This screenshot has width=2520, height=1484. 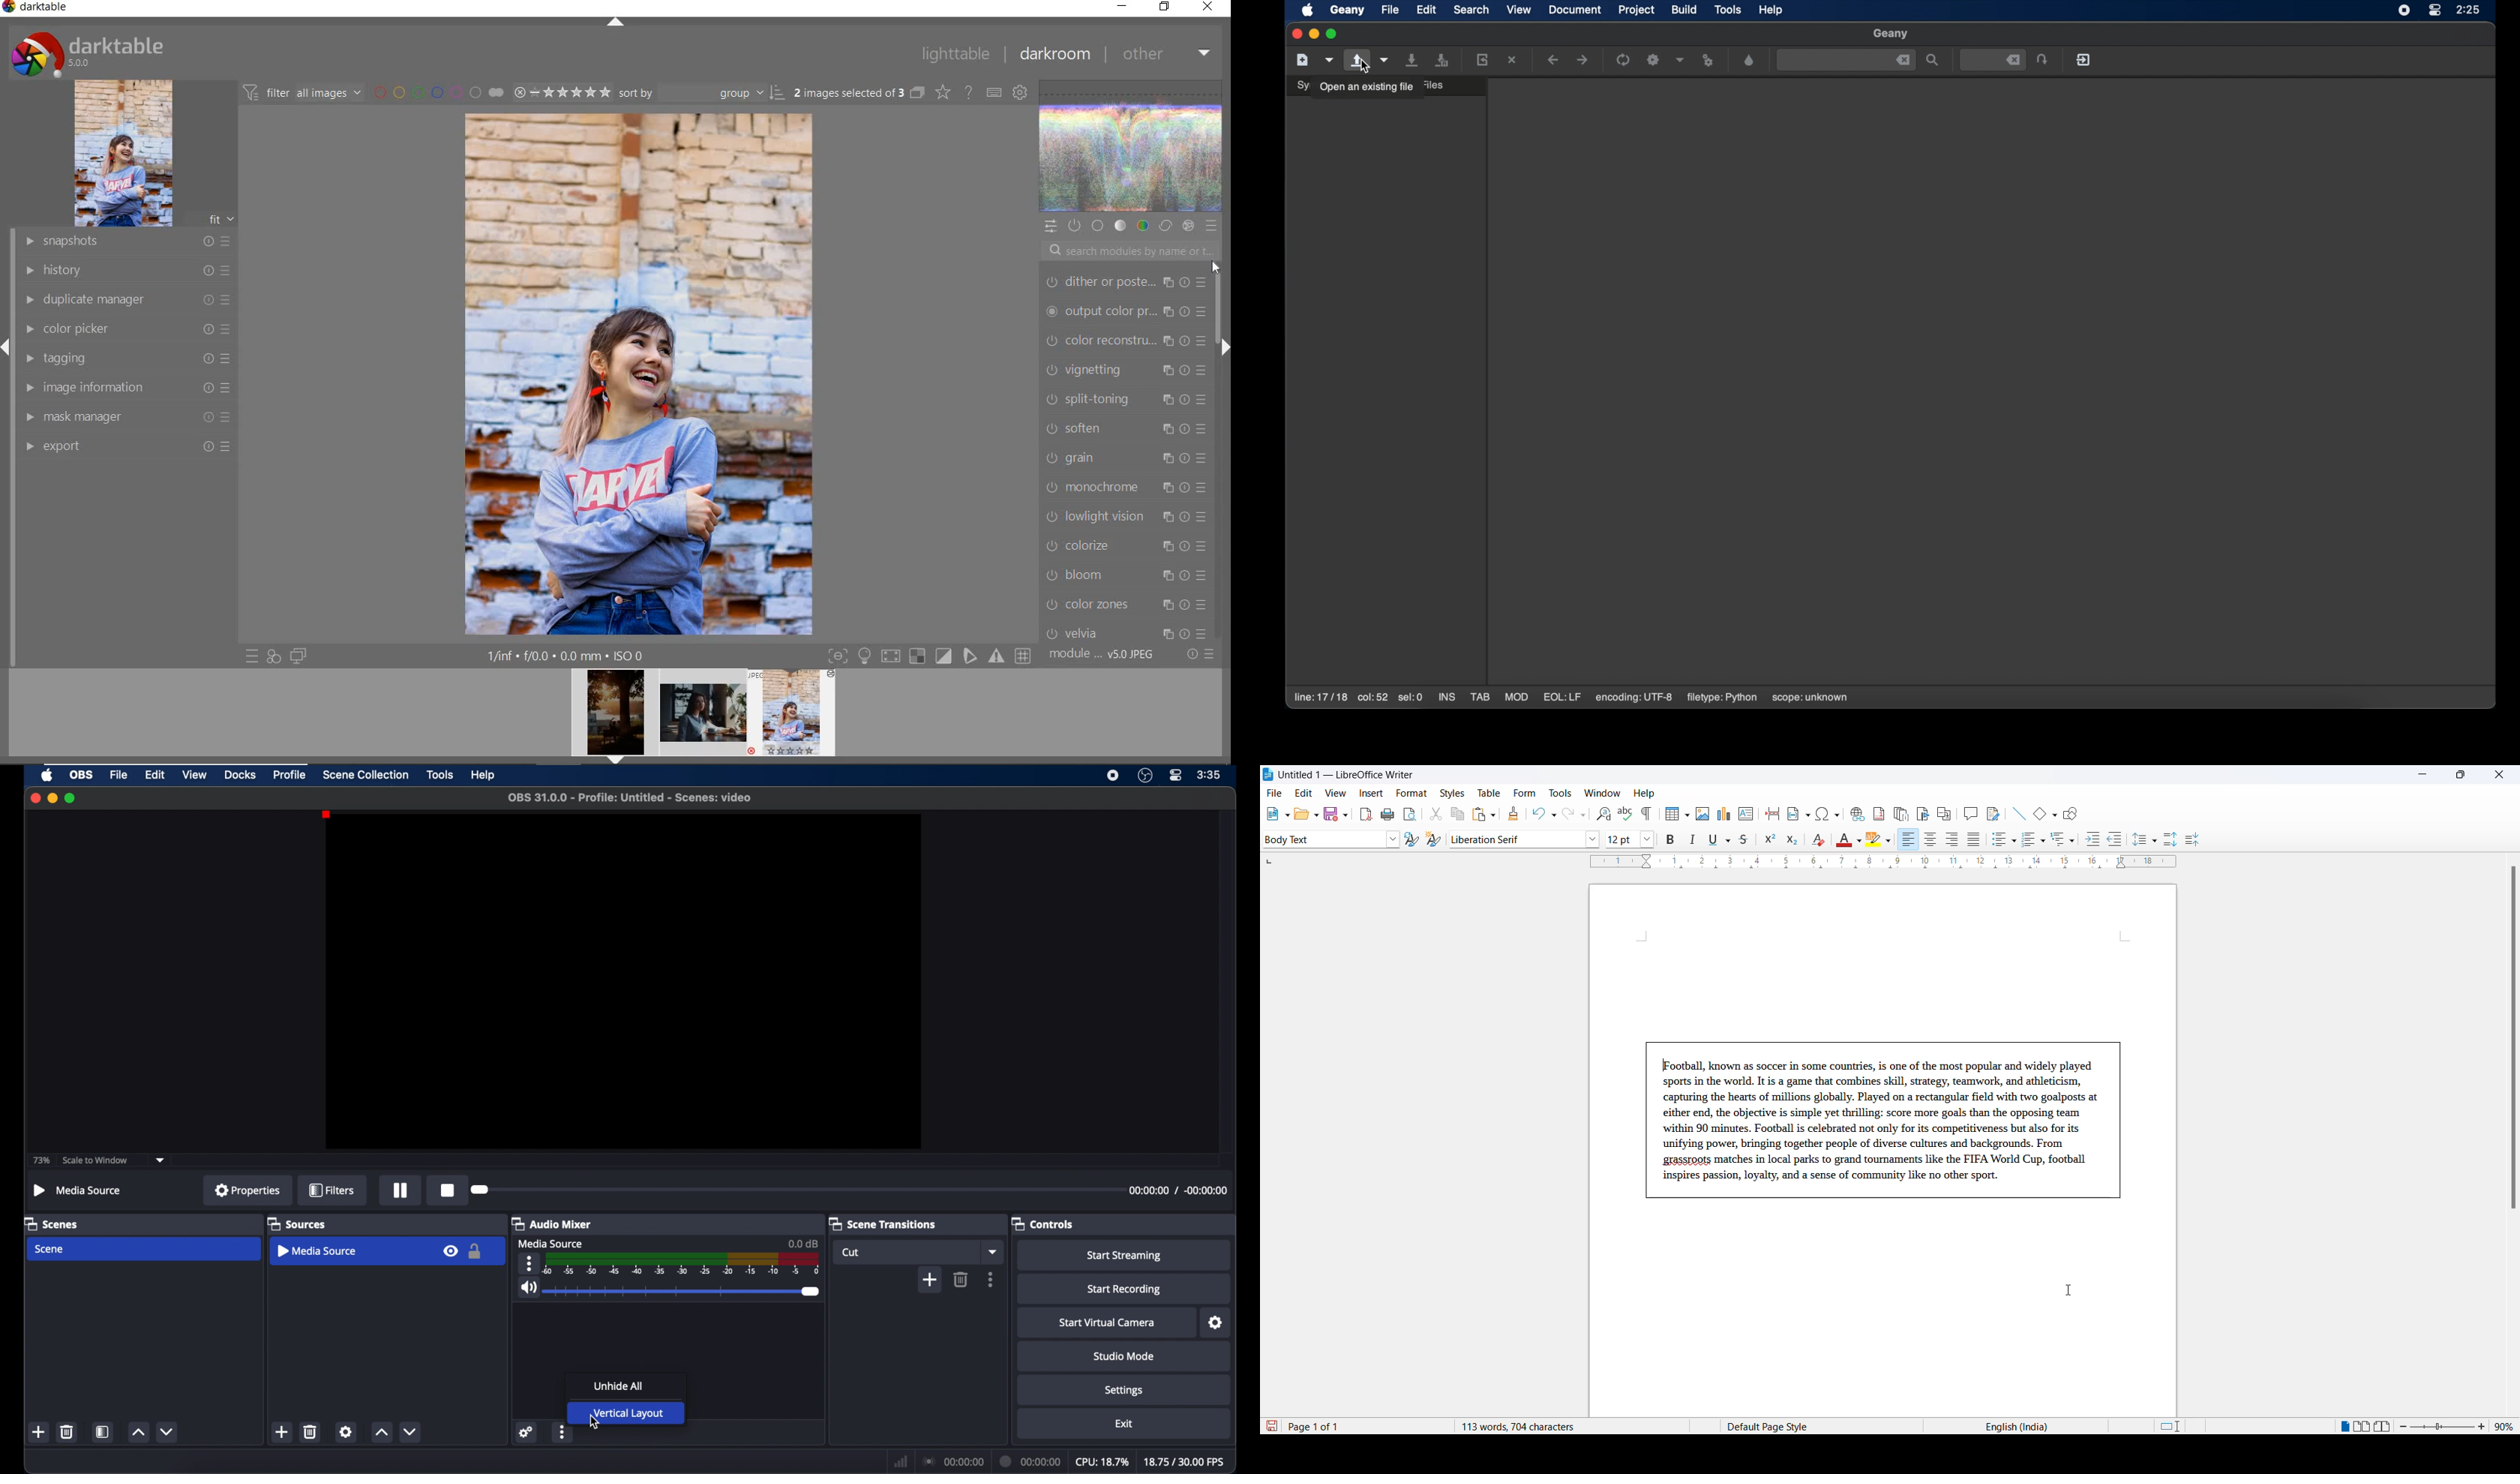 What do you see at coordinates (1881, 841) in the screenshot?
I see `character highlighting` at bounding box center [1881, 841].